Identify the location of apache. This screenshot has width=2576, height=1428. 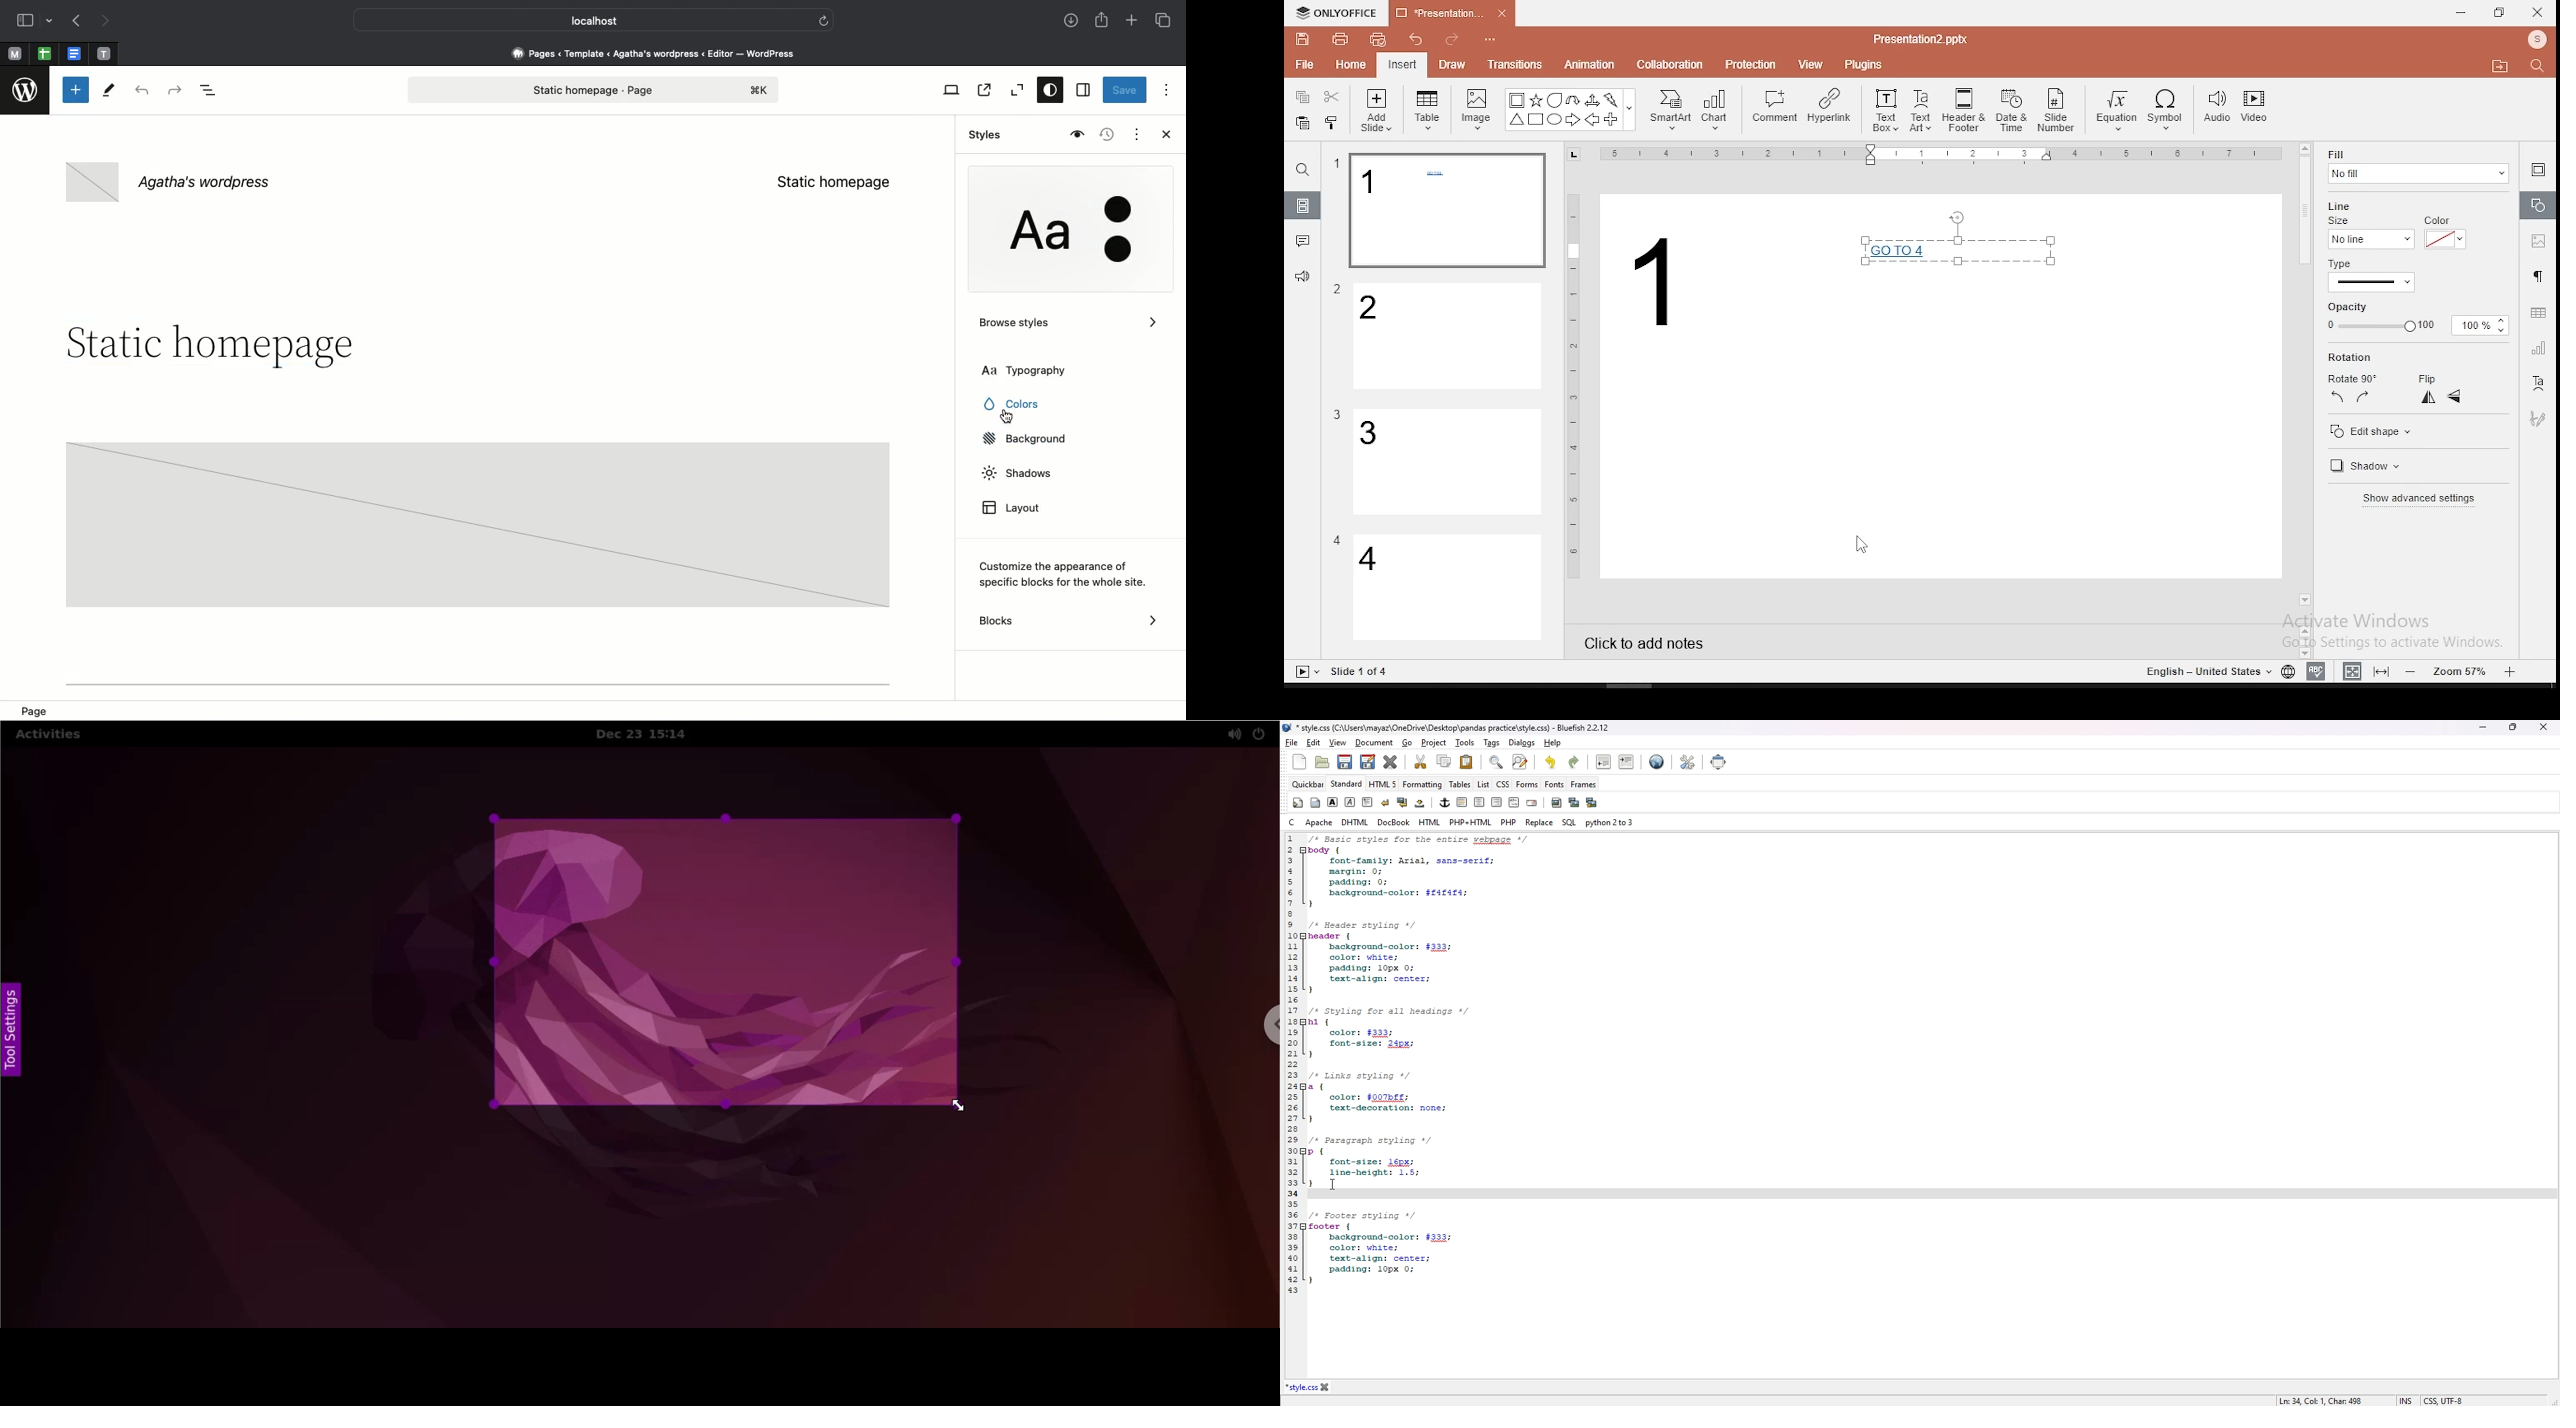
(1319, 822).